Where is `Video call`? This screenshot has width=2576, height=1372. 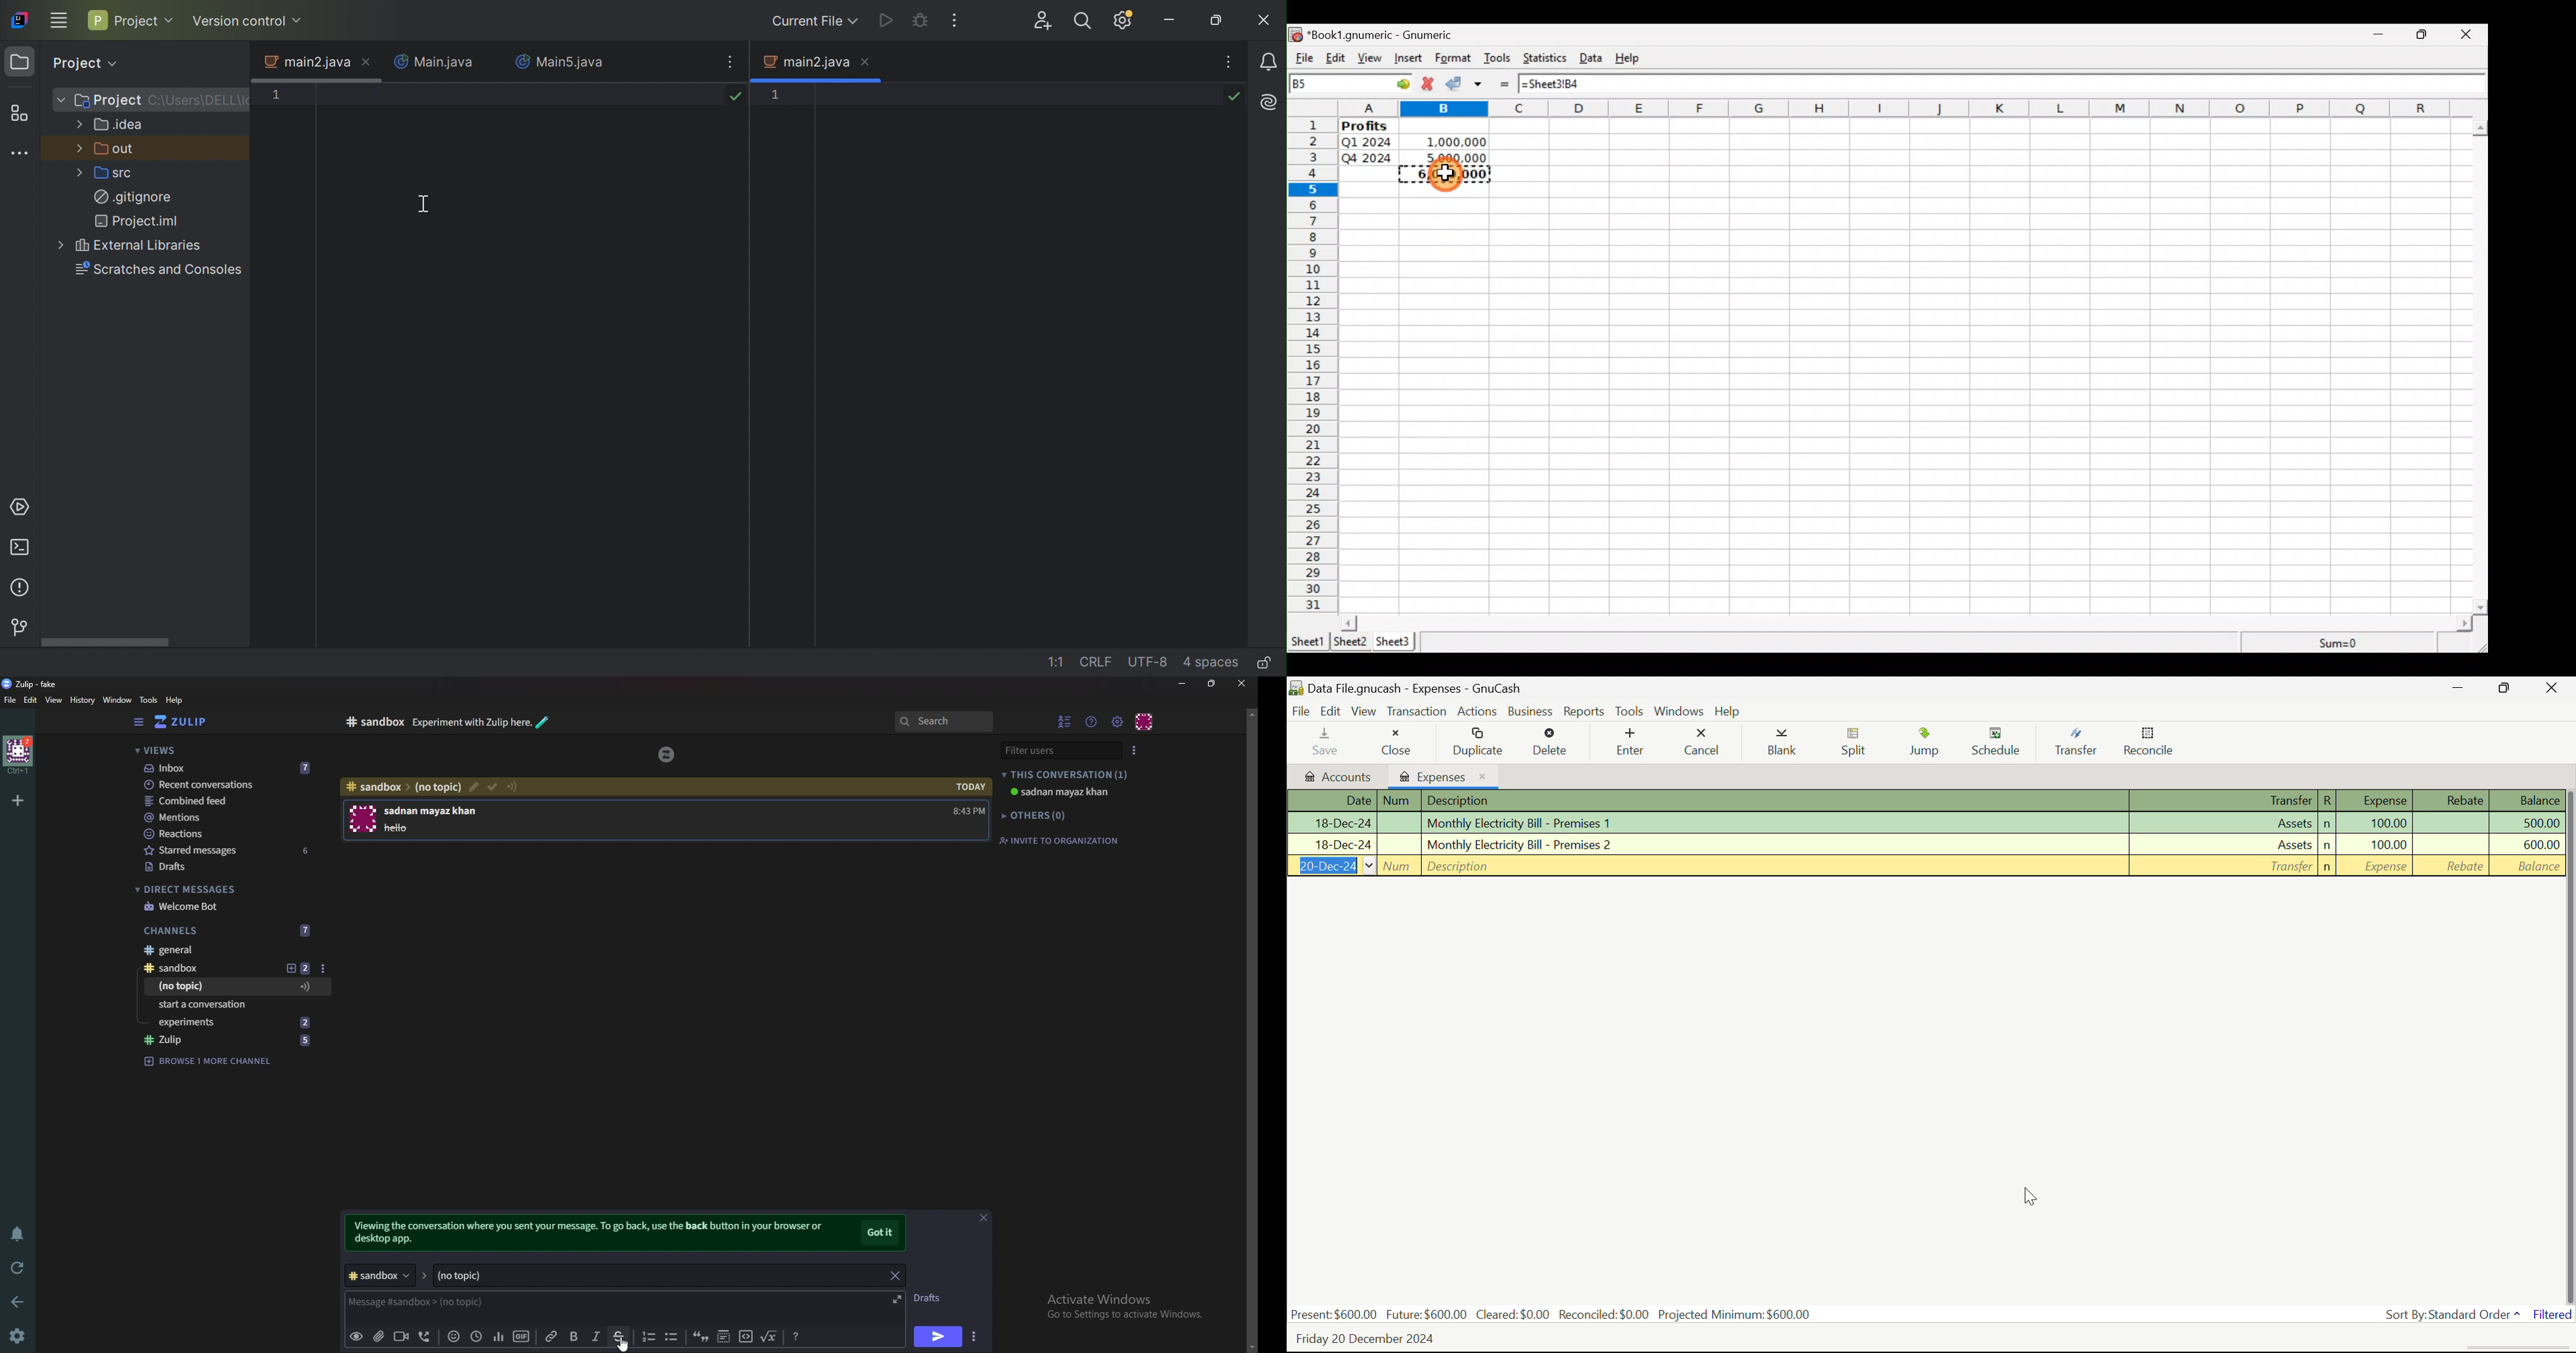
Video call is located at coordinates (400, 1339).